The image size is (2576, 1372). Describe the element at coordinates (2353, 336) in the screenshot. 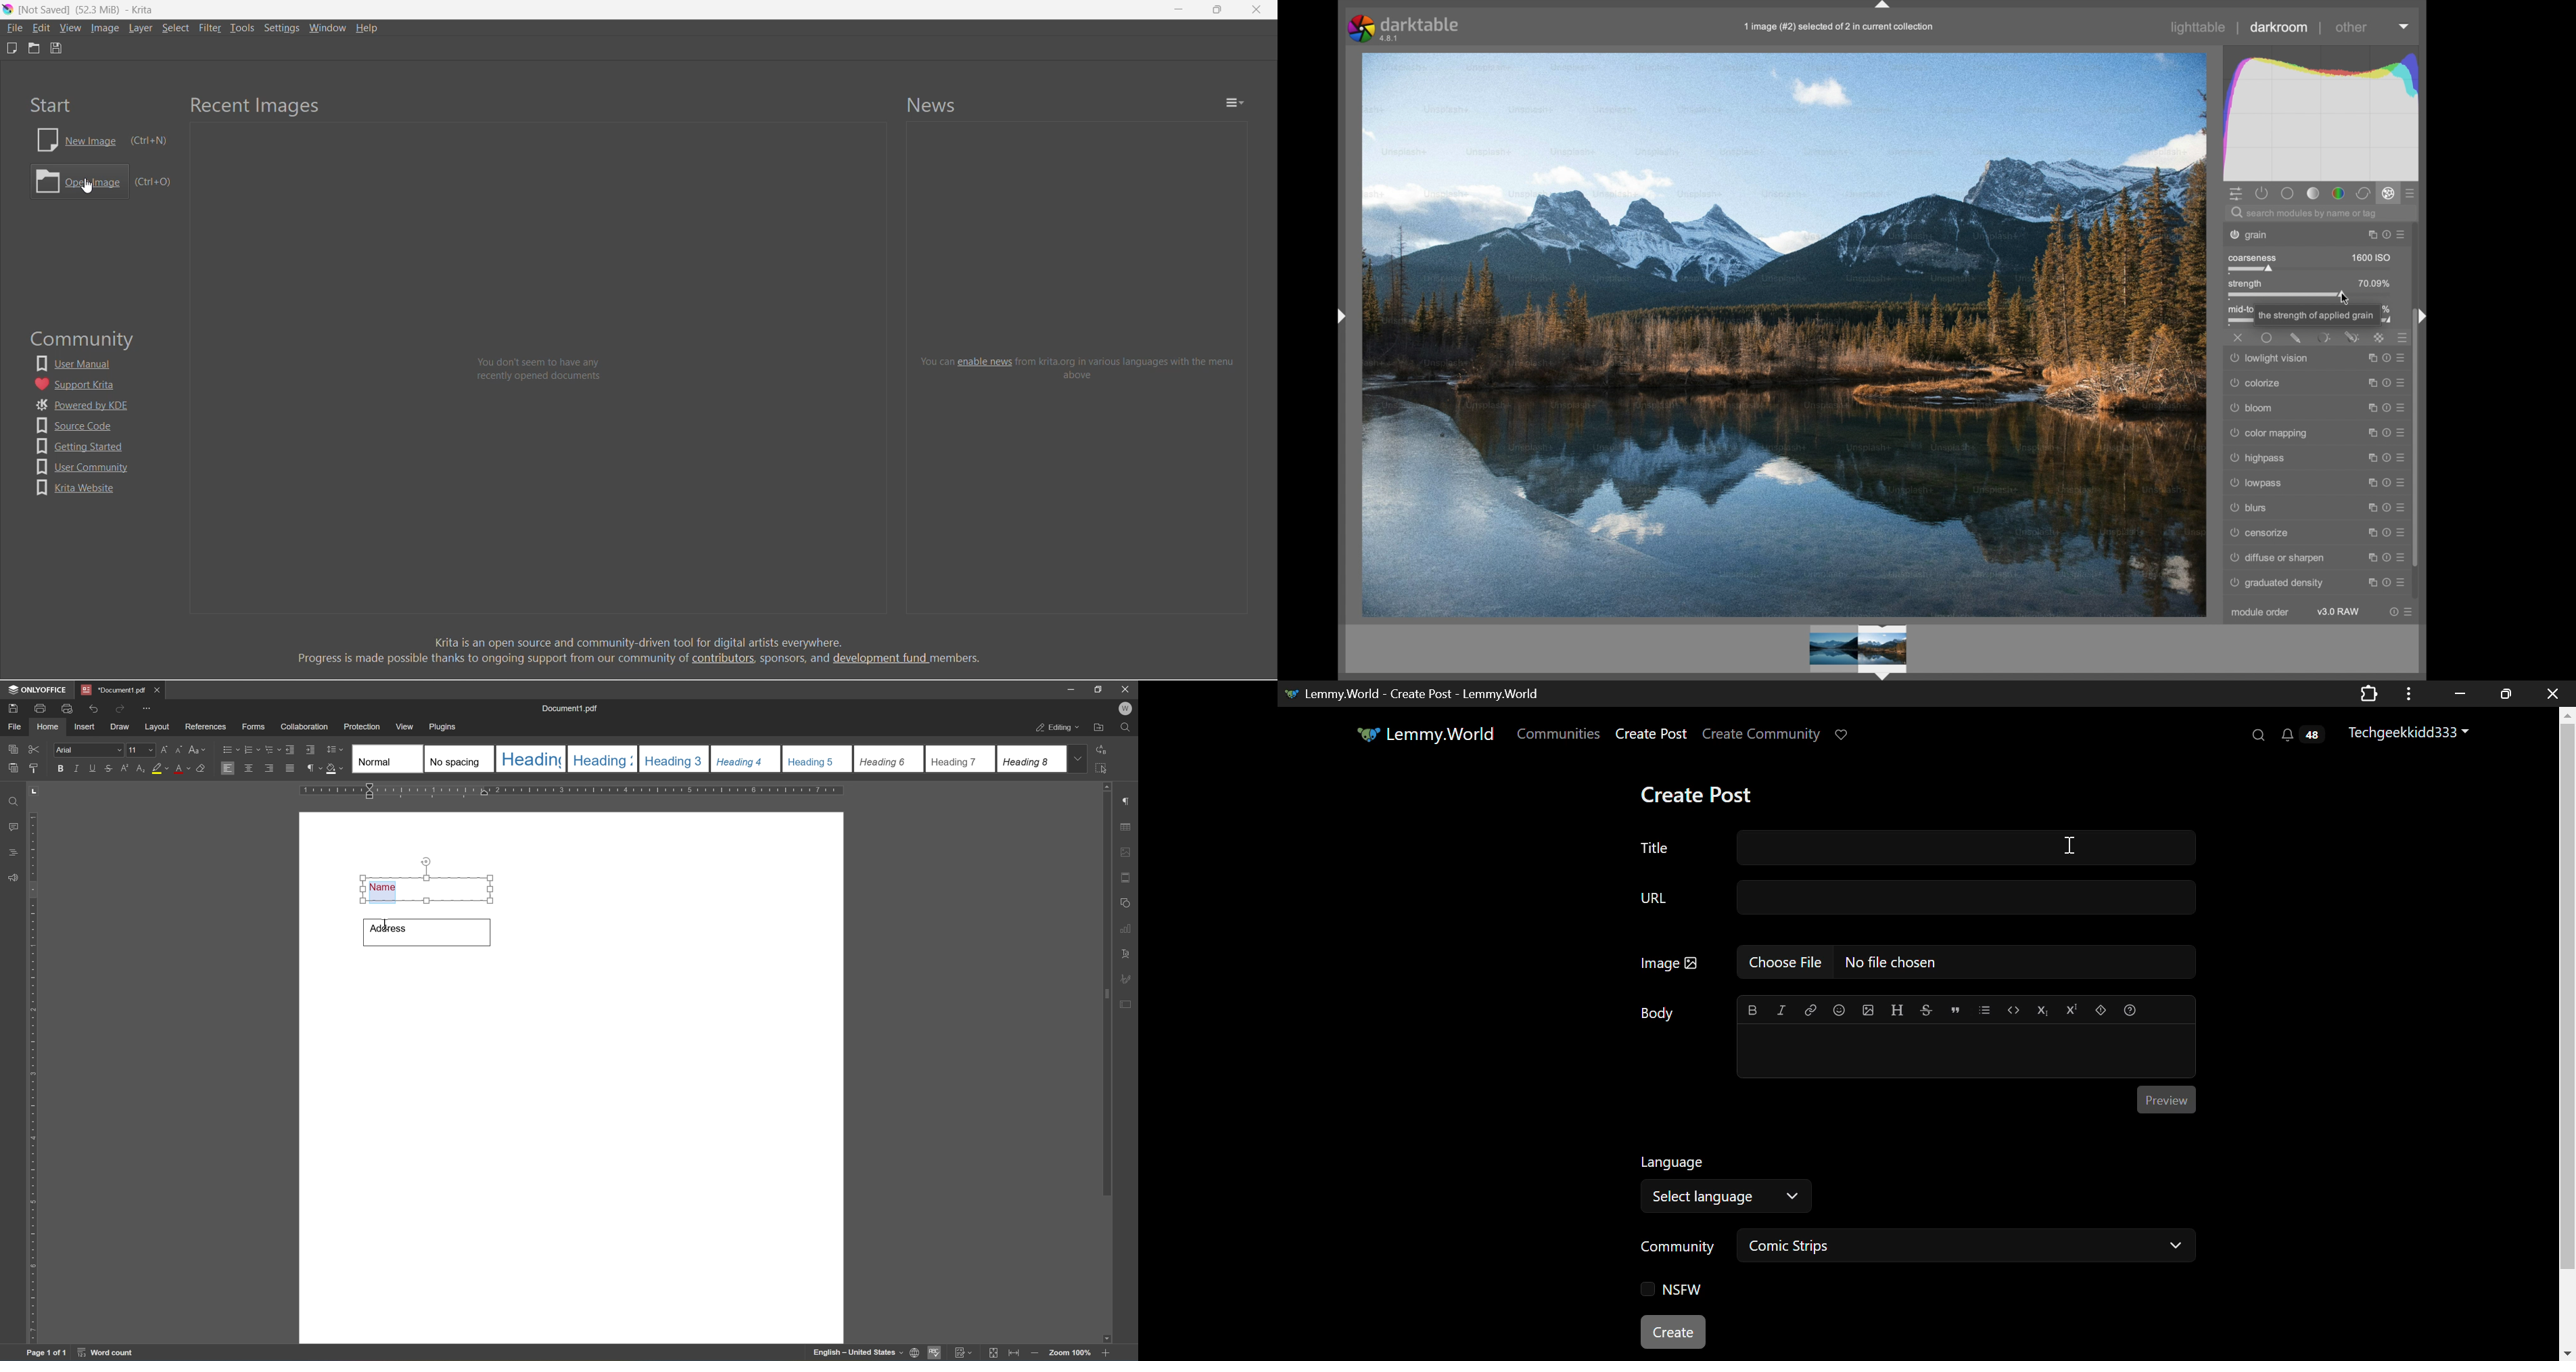

I see `drawn and parametric mask` at that location.